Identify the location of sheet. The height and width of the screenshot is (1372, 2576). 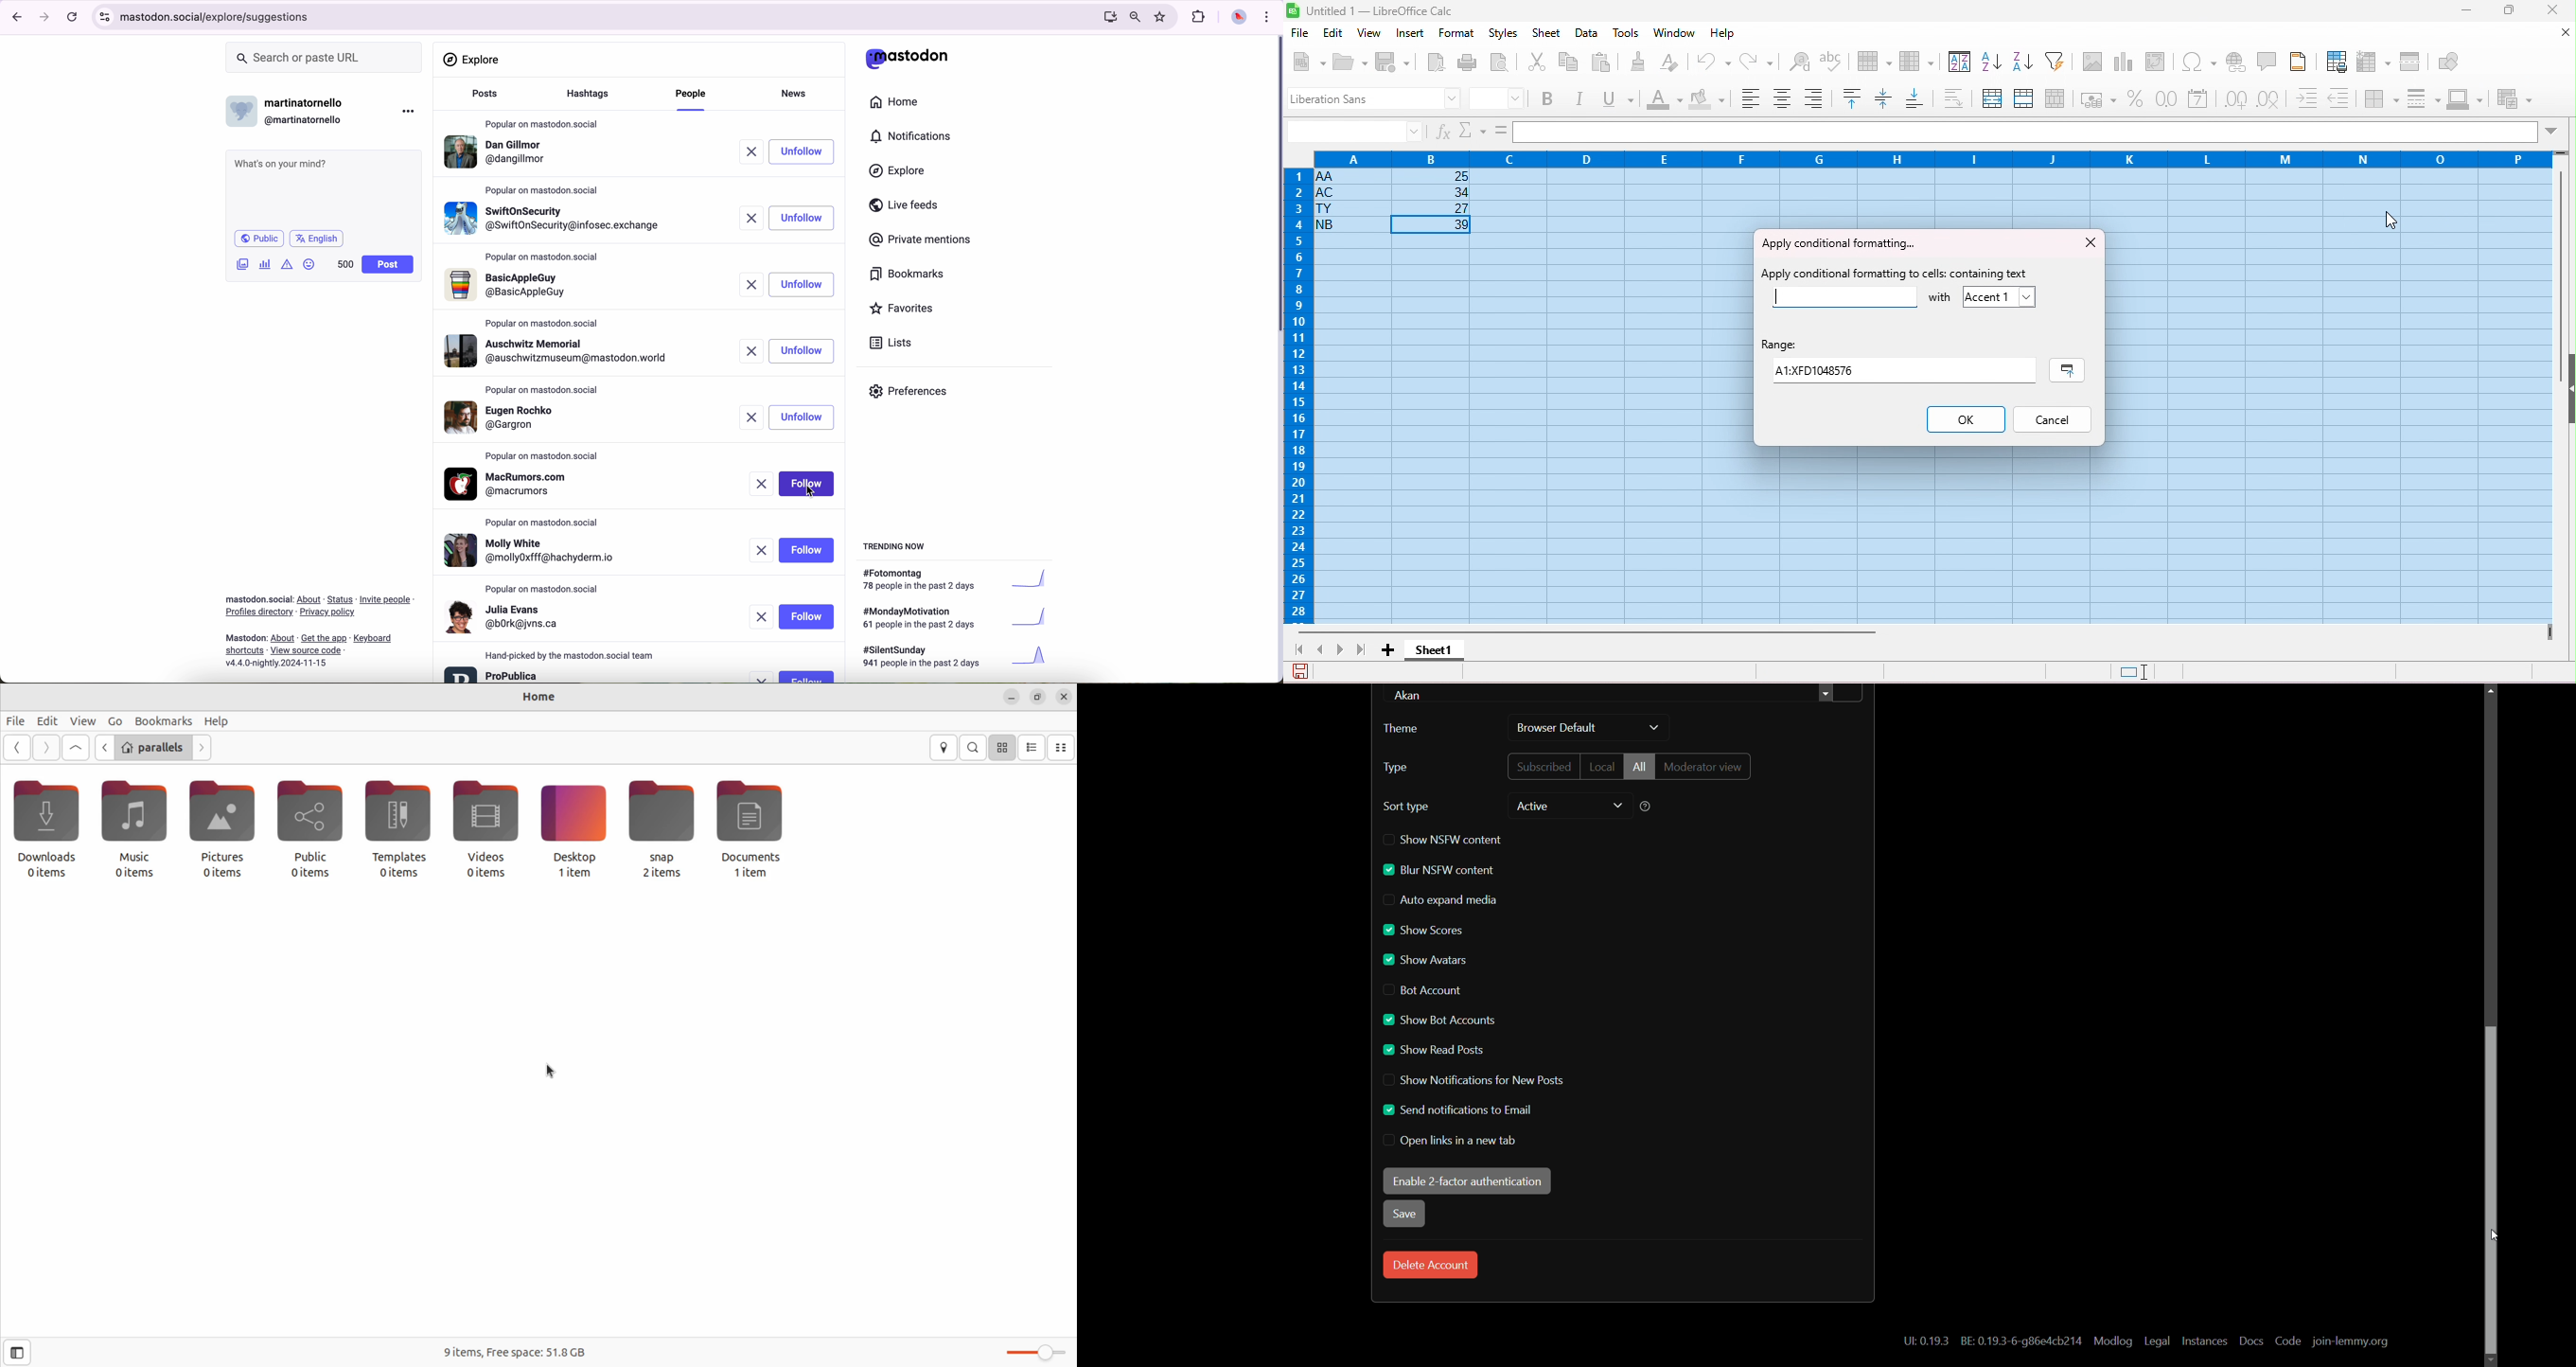
(1548, 34).